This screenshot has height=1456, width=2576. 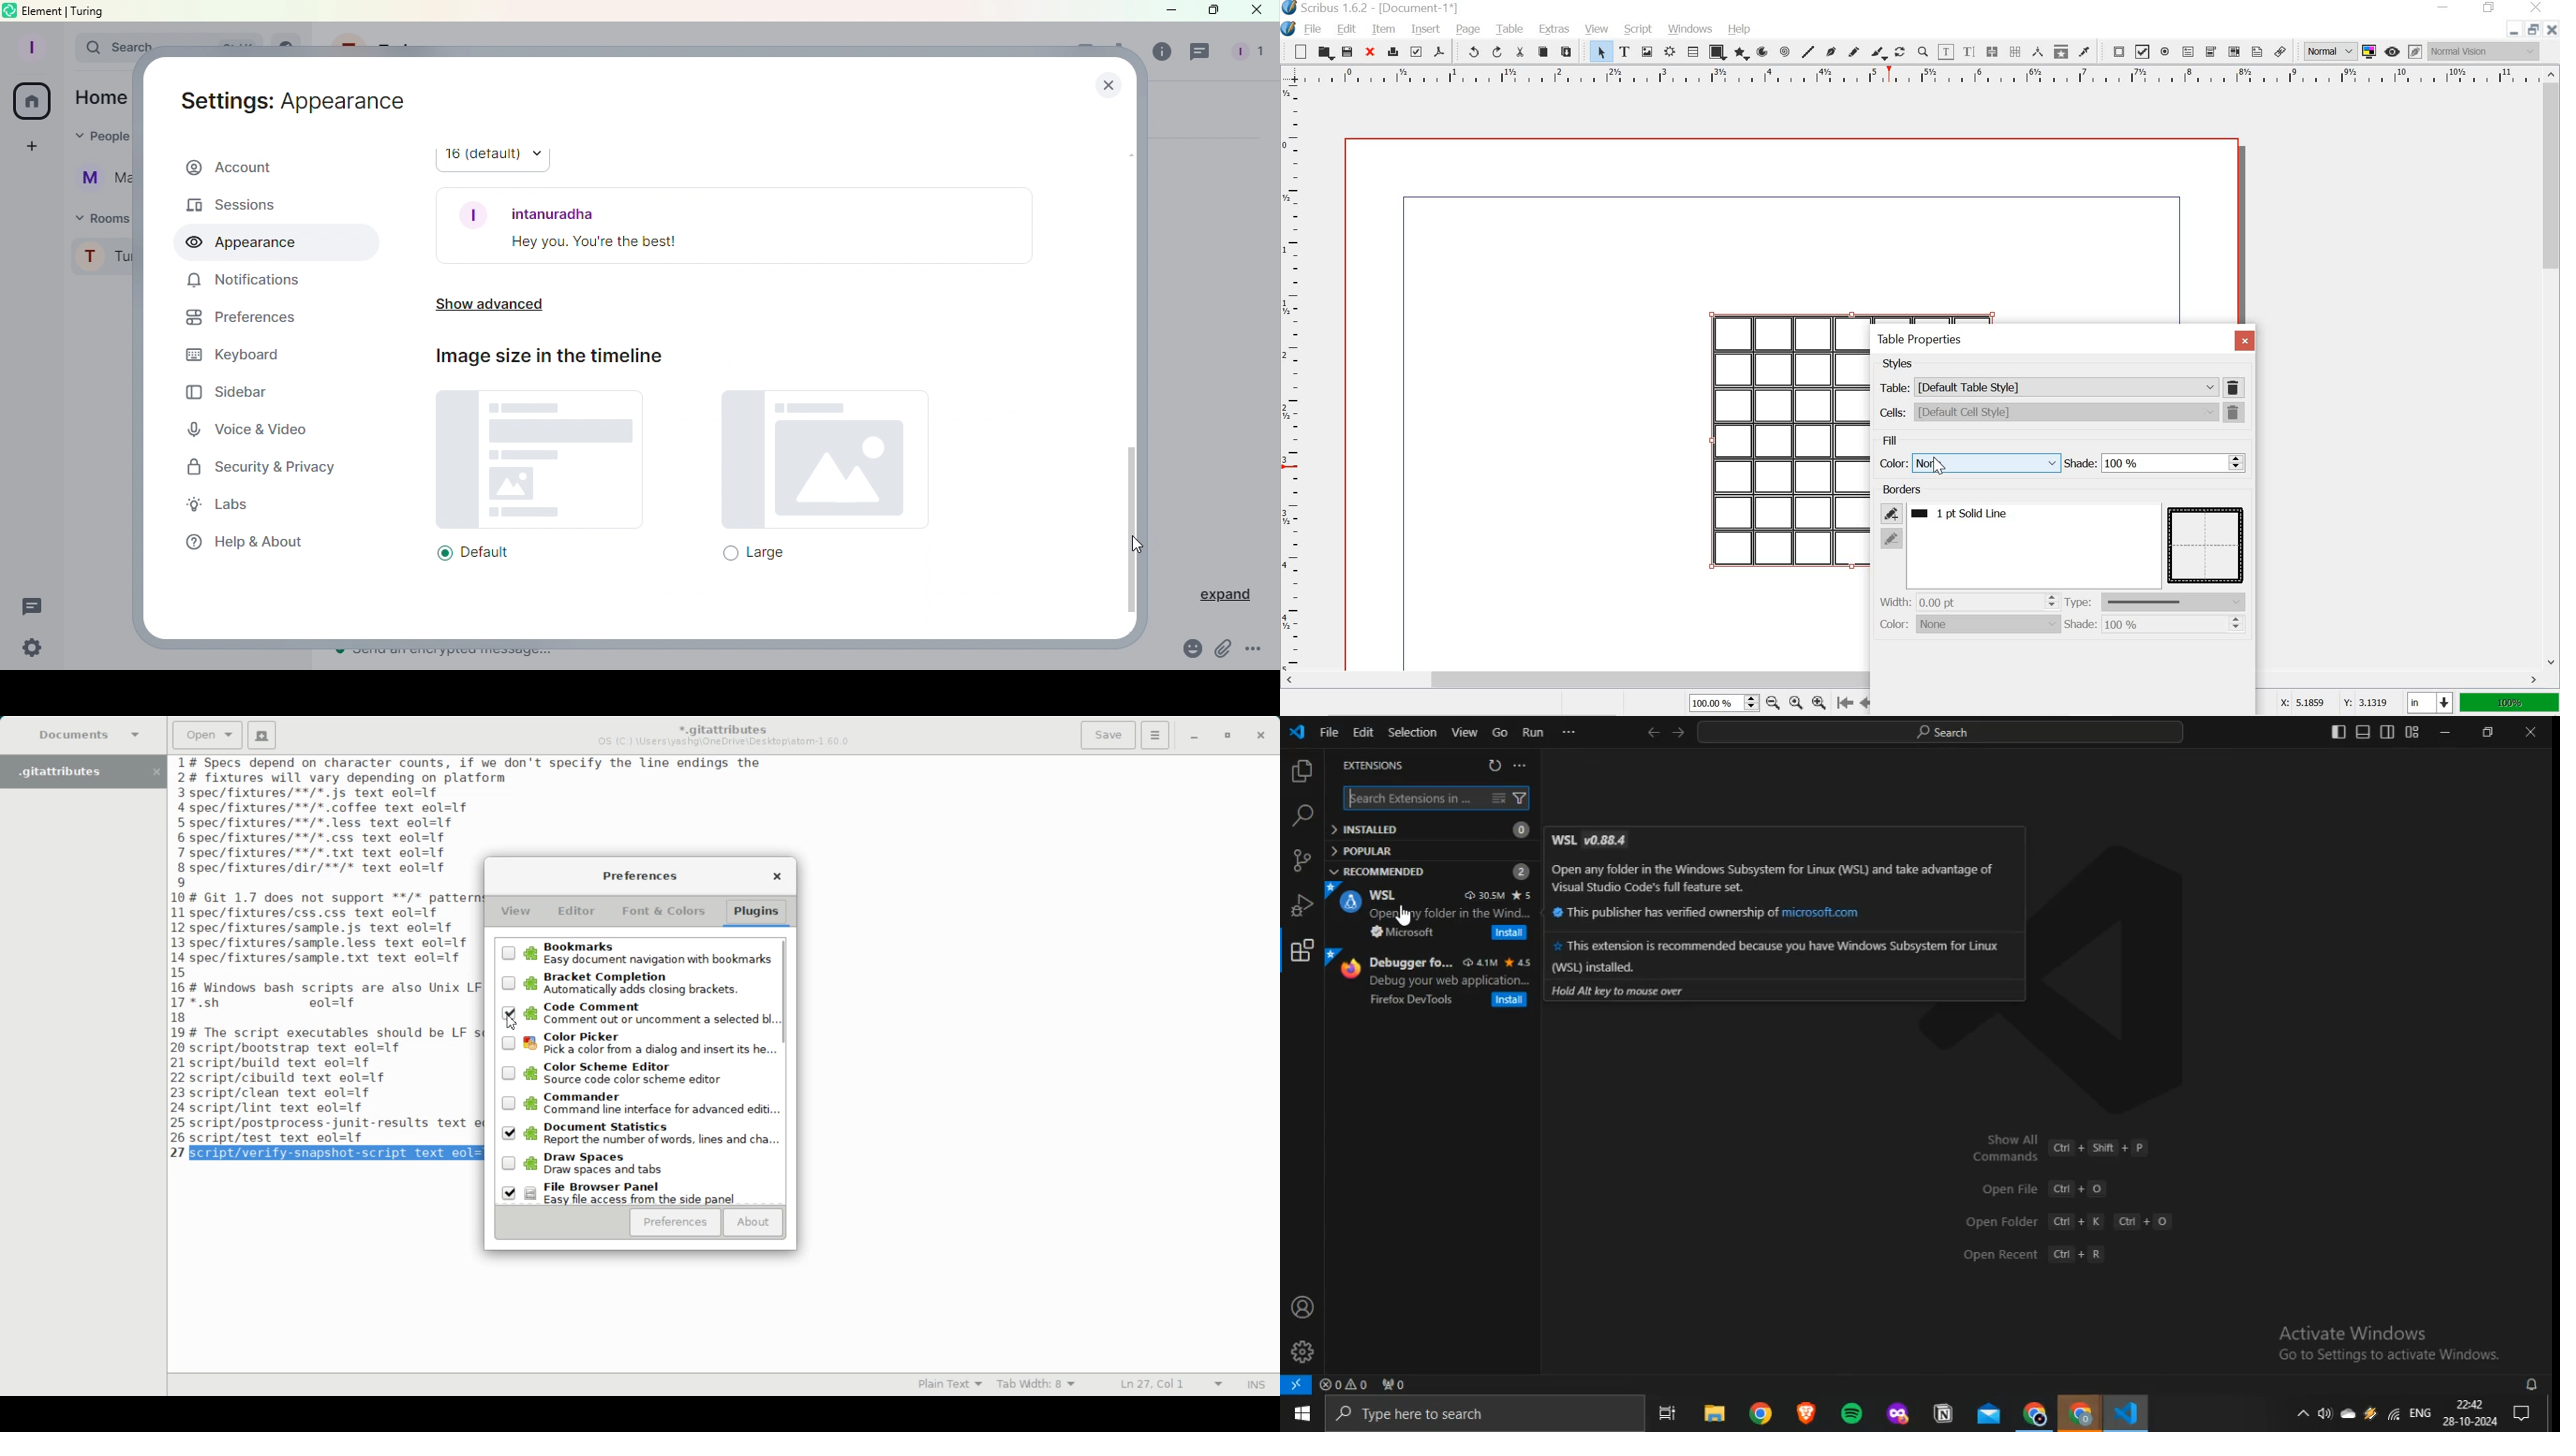 I want to click on pdf radio button, so click(x=2164, y=52).